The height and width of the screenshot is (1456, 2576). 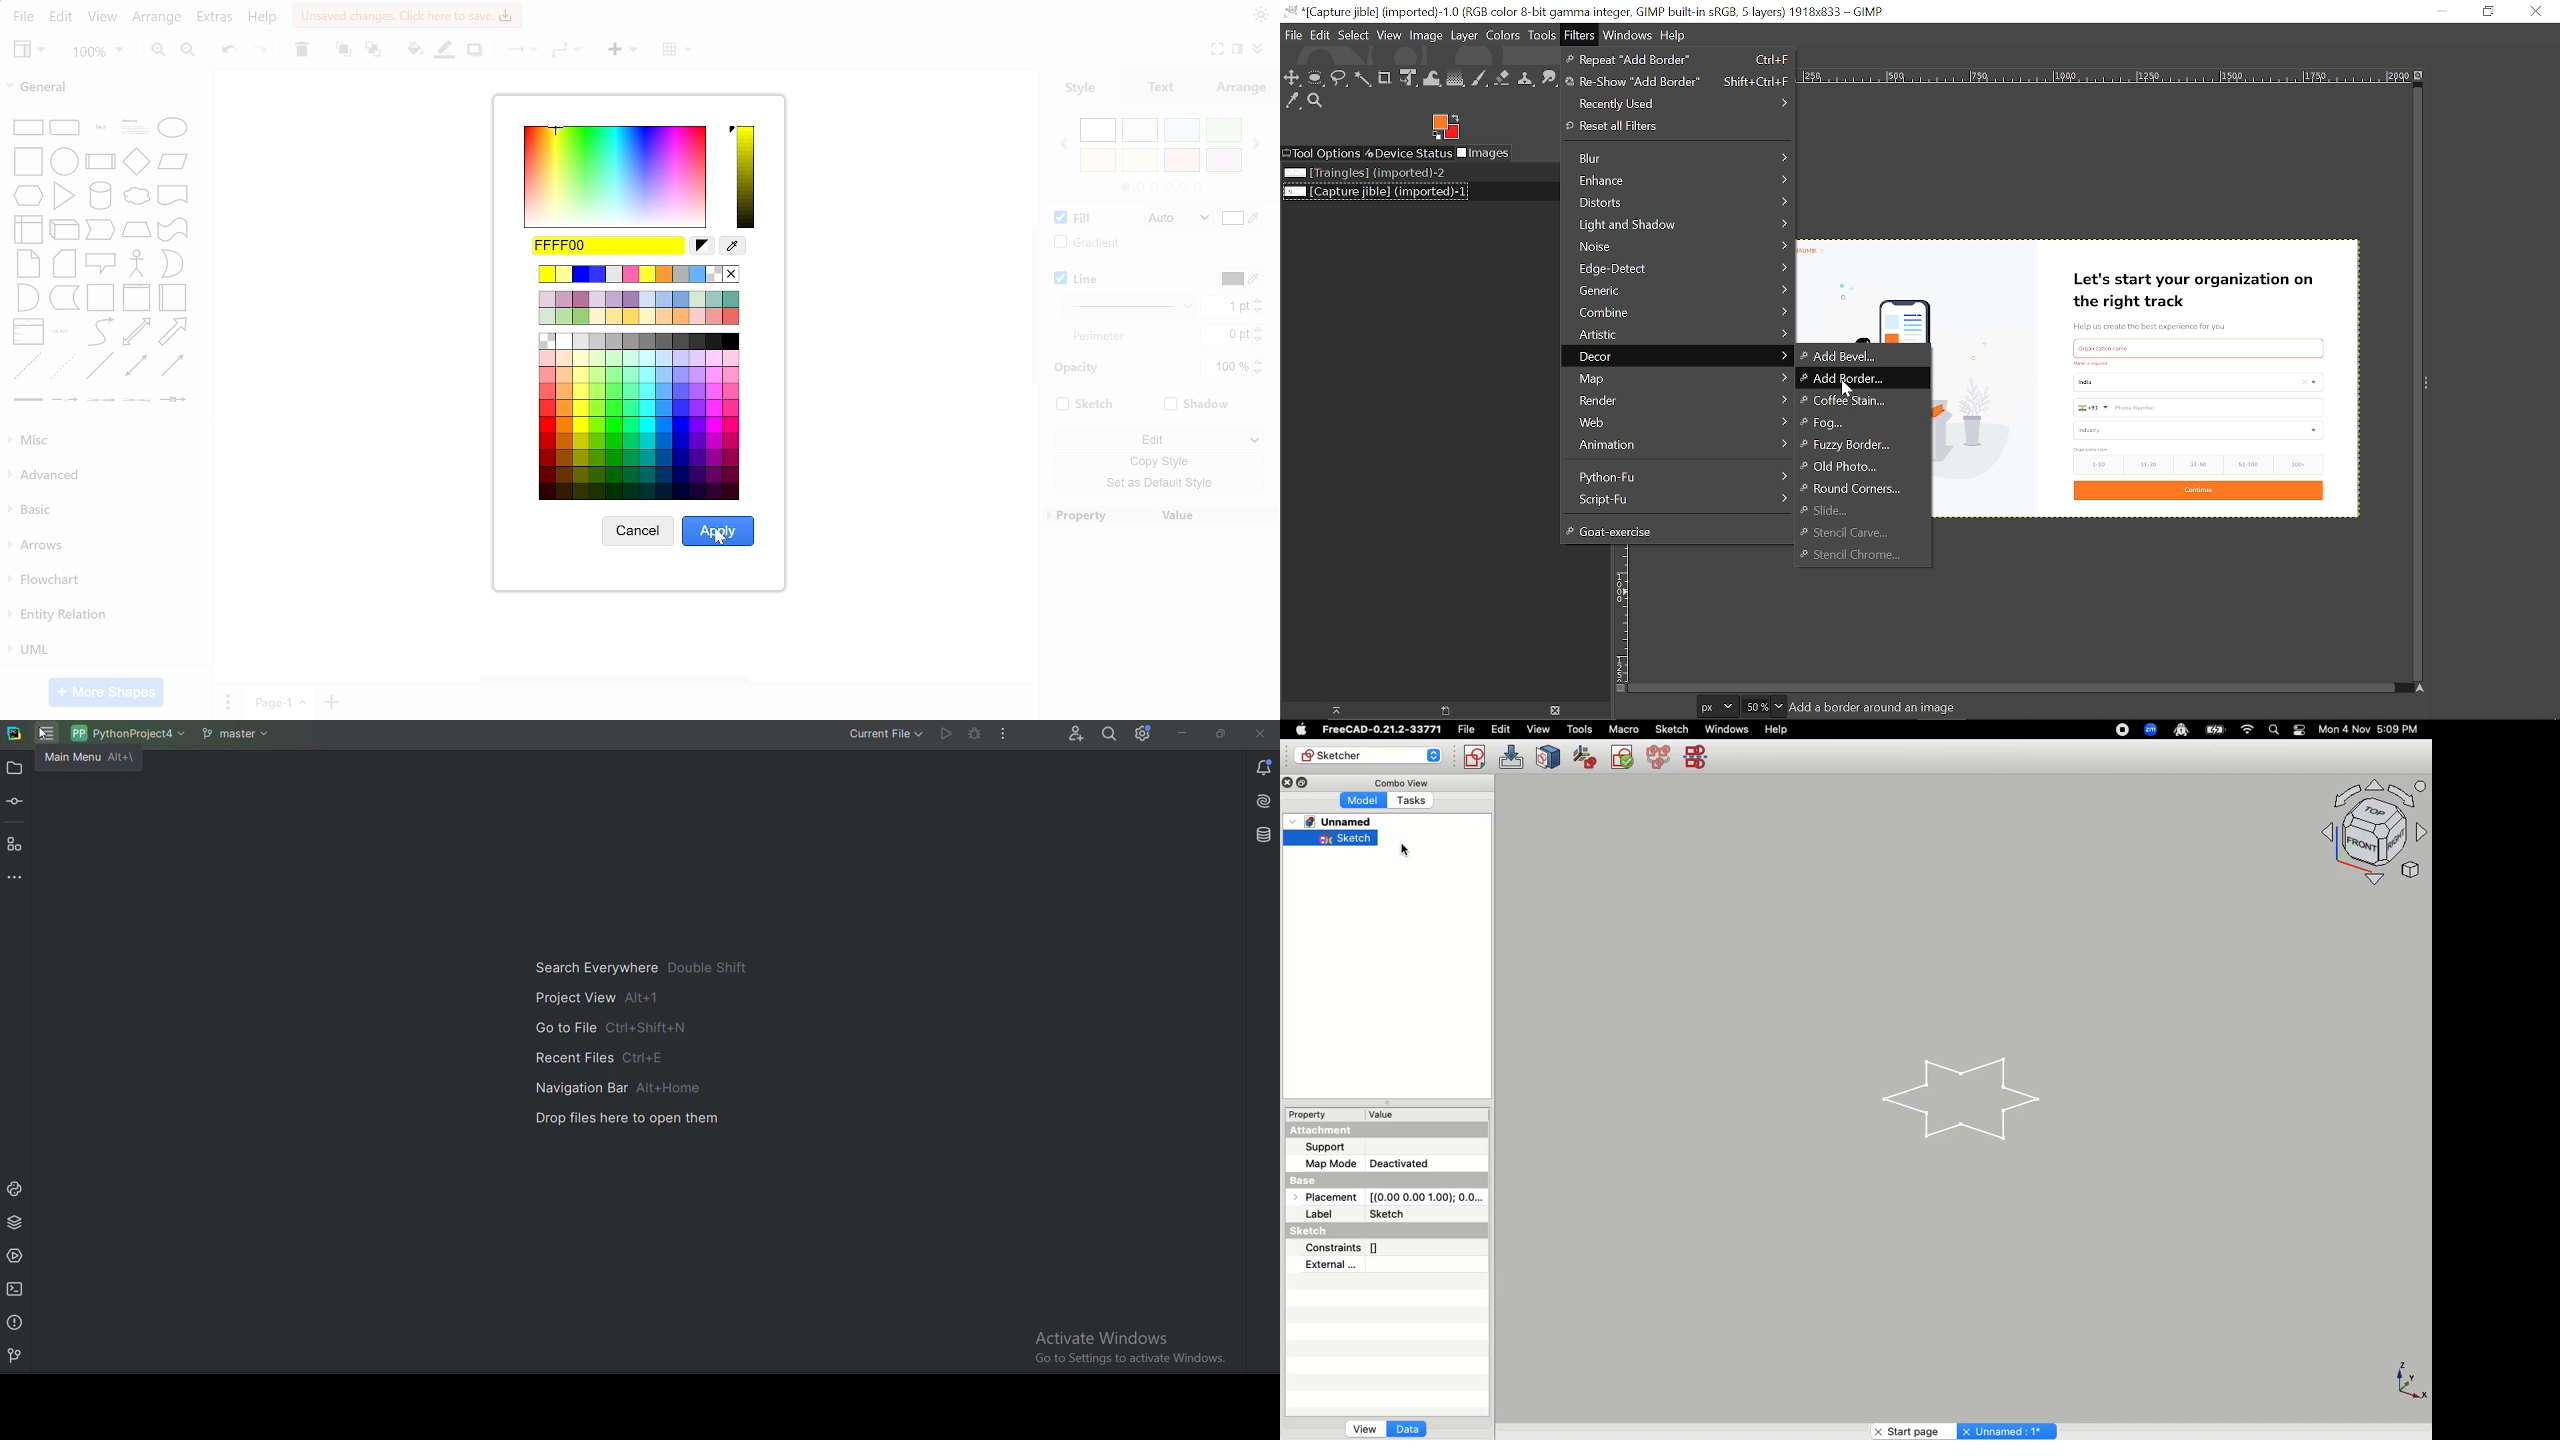 What do you see at coordinates (1562, 710) in the screenshot?
I see `Delete image` at bounding box center [1562, 710].